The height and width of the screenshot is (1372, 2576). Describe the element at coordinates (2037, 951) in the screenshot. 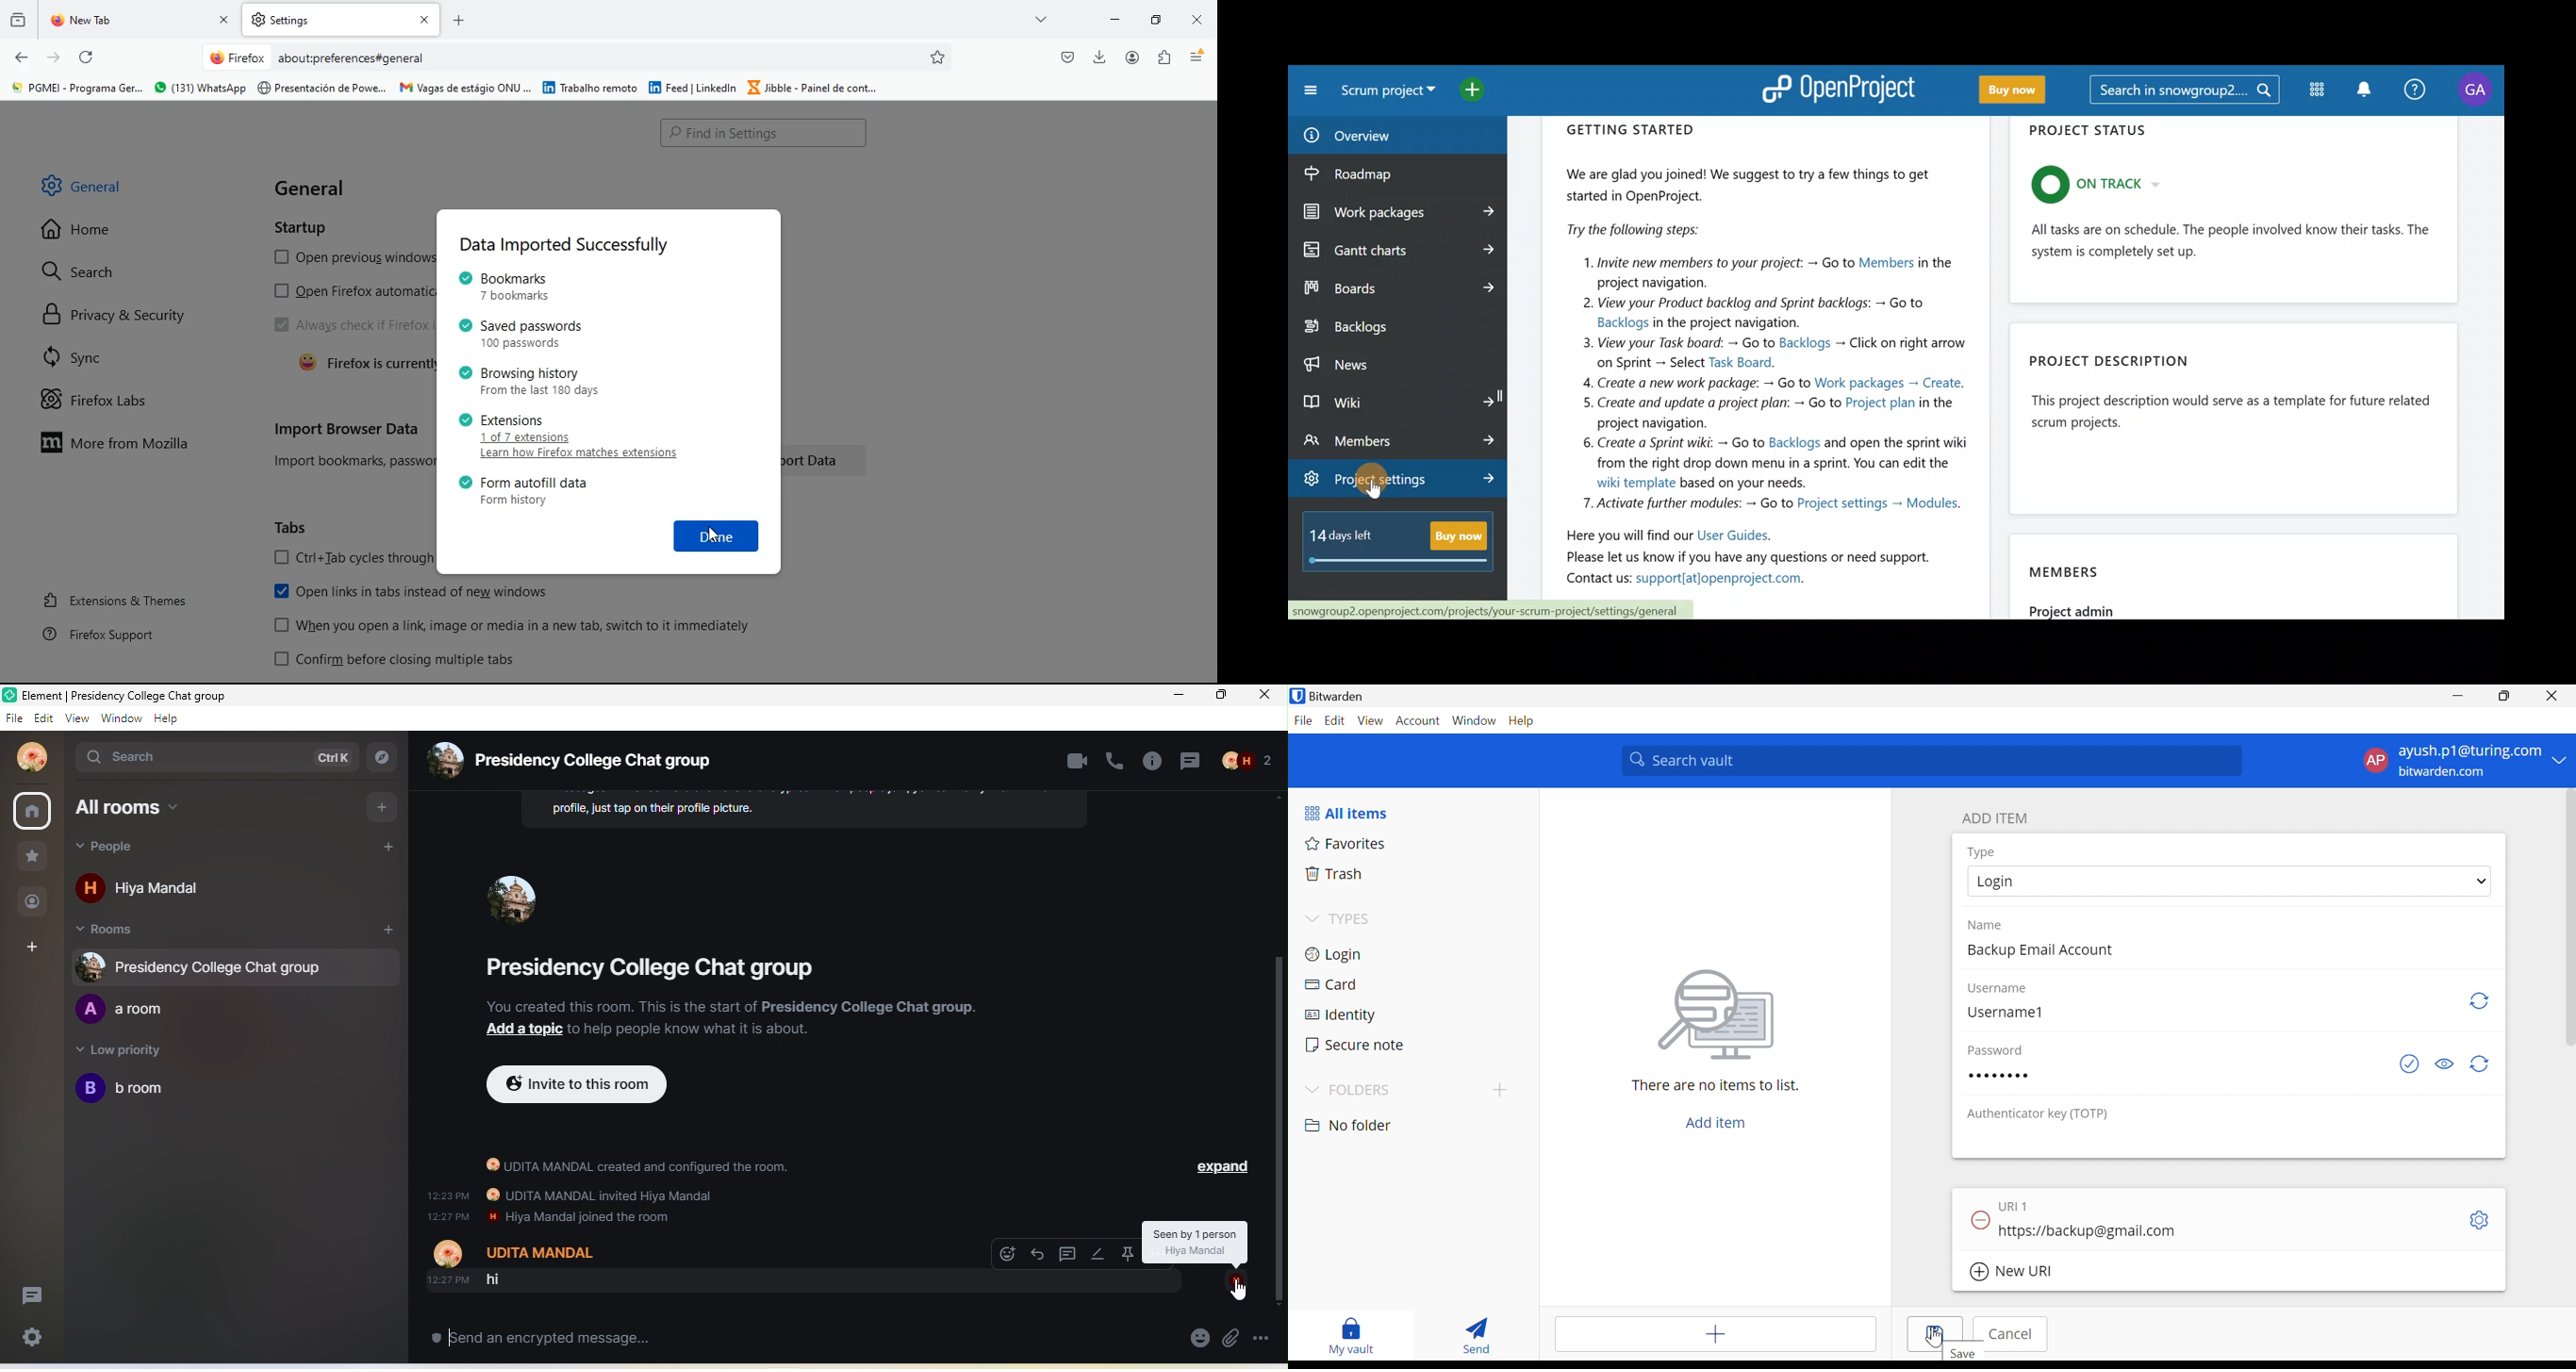

I see `Backup Email Account` at that location.